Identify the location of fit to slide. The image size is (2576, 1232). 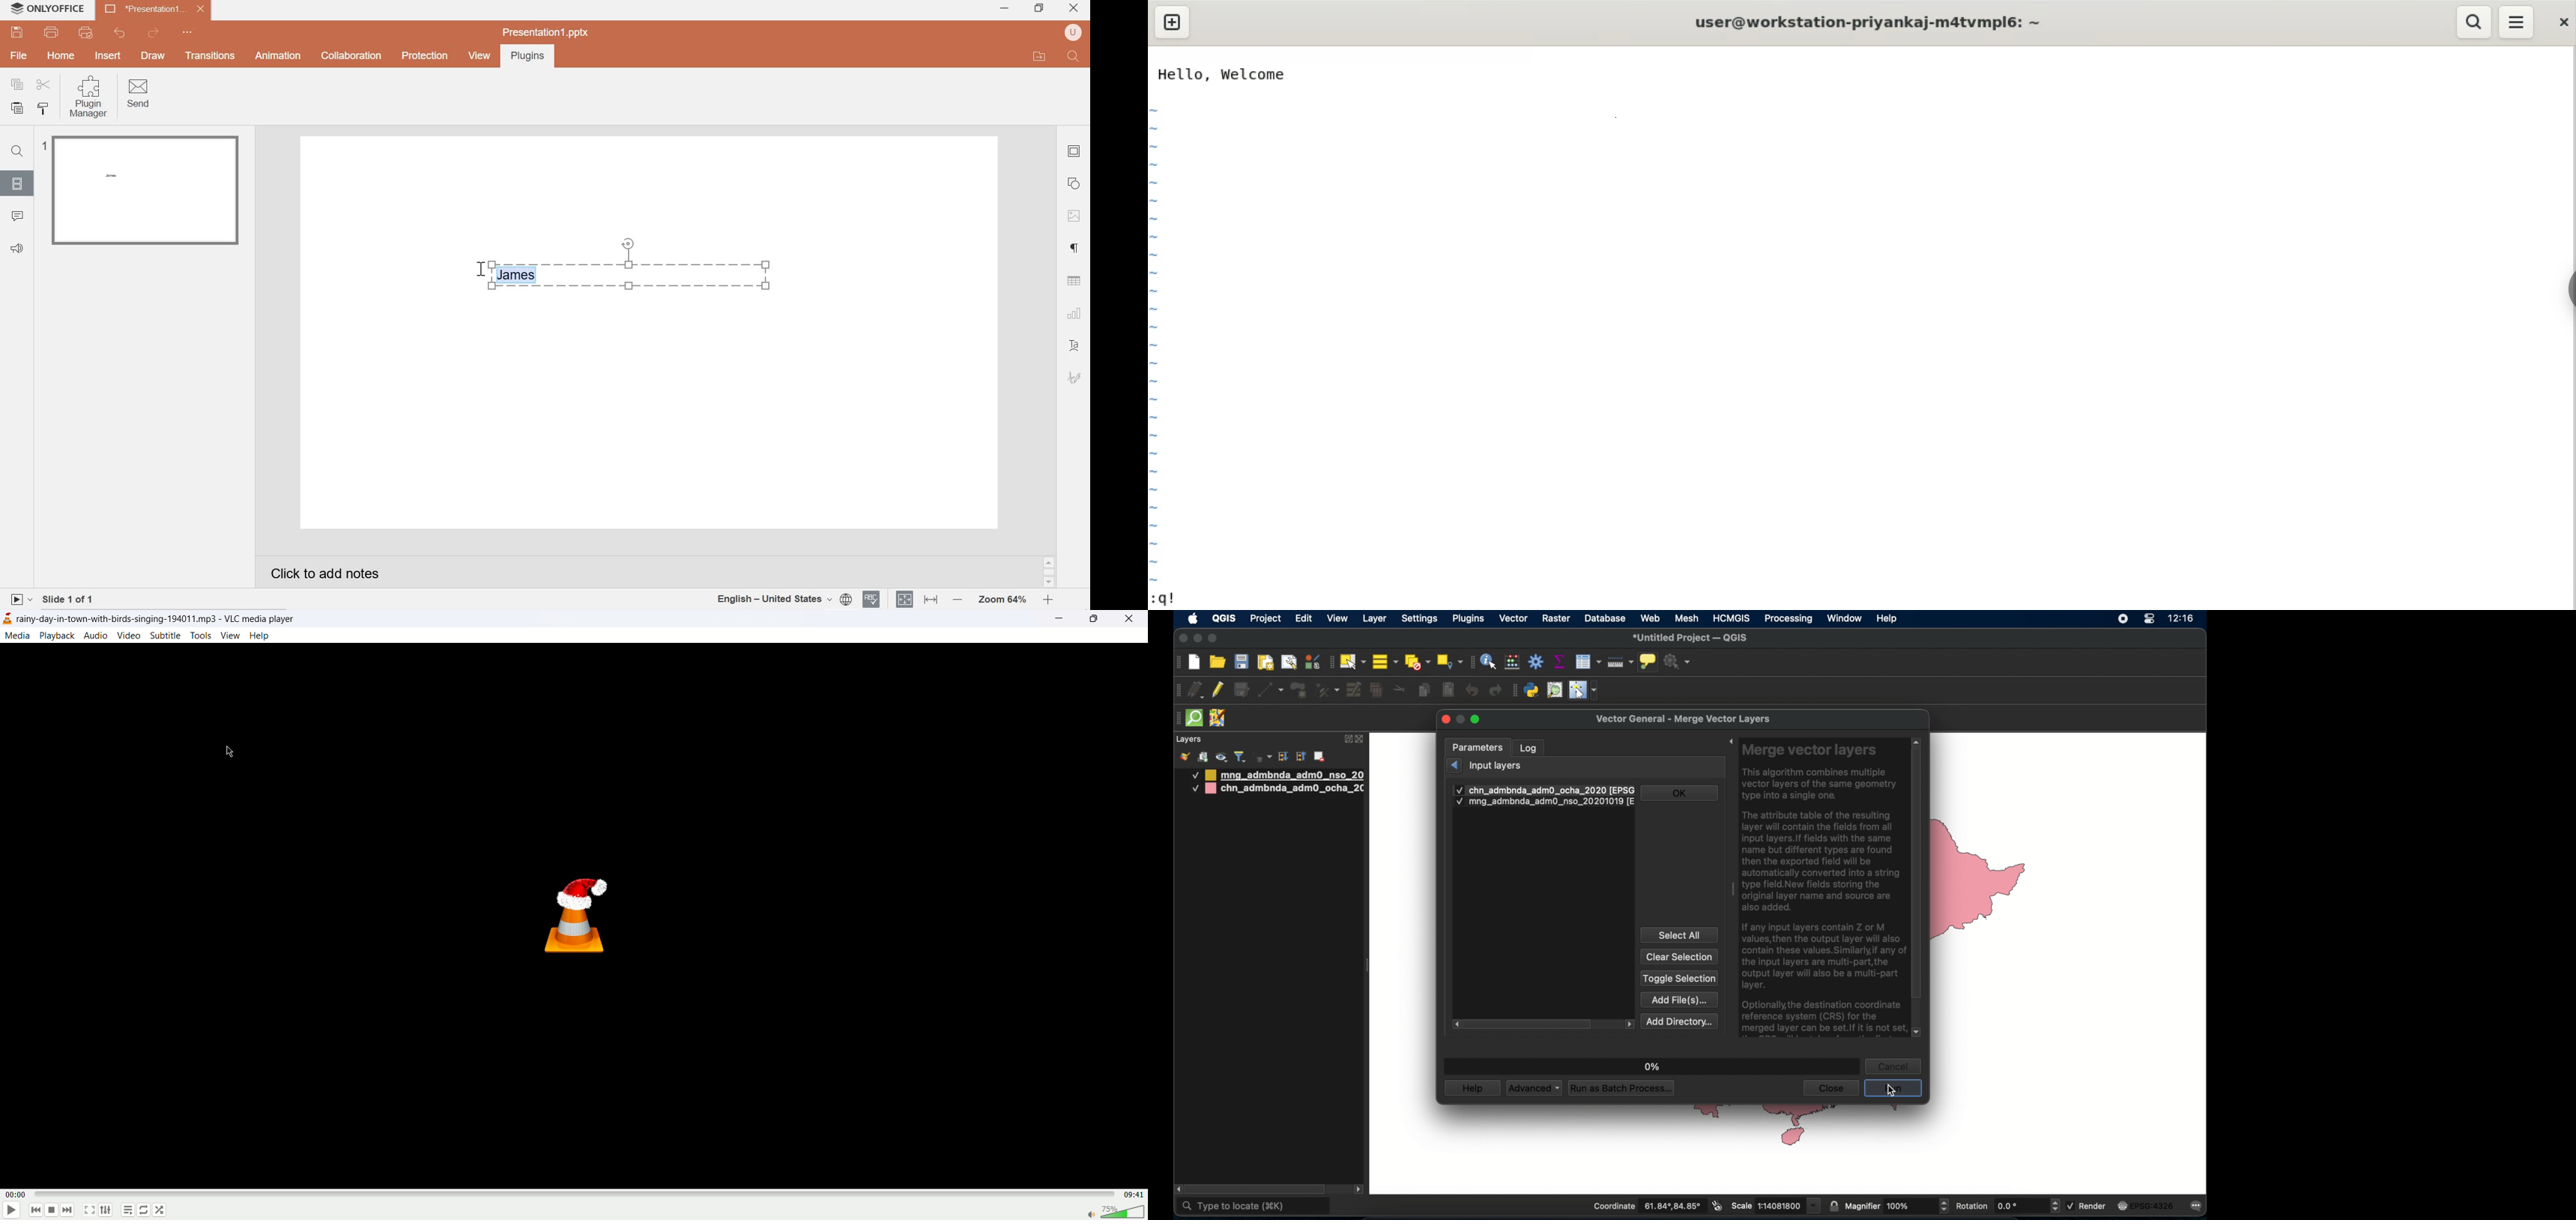
(905, 599).